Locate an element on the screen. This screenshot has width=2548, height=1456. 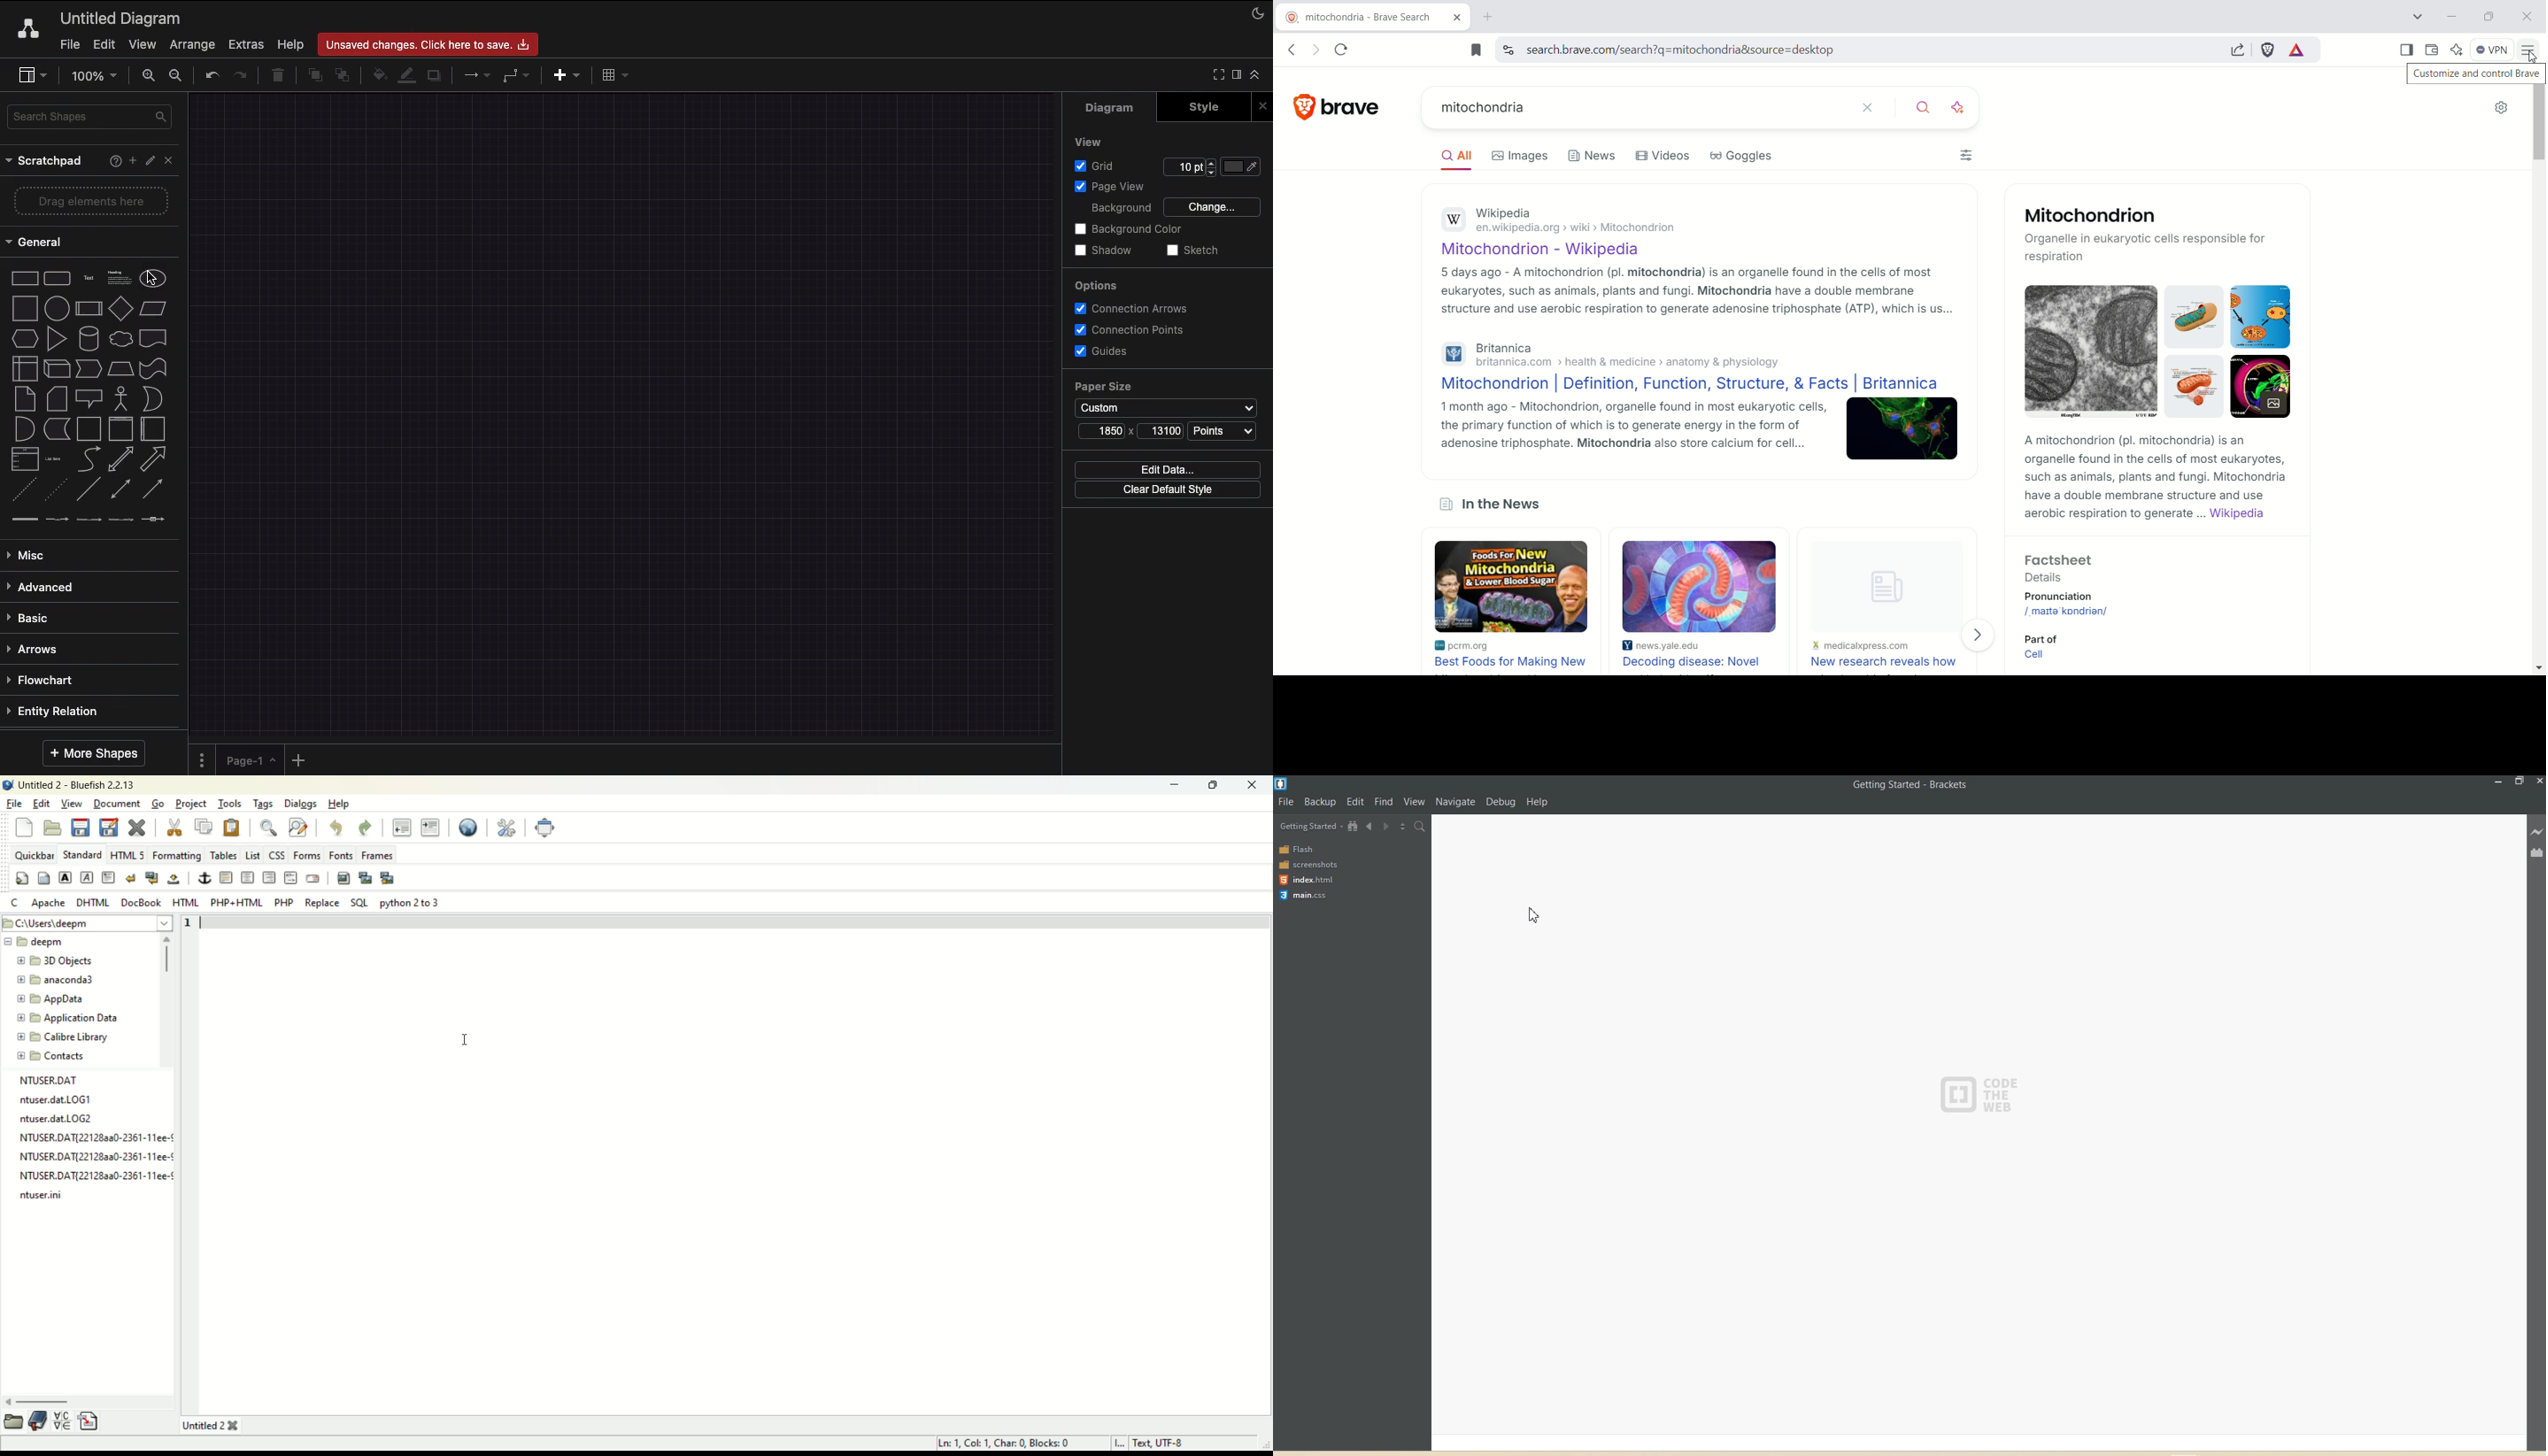
logo is located at coordinates (8, 783).